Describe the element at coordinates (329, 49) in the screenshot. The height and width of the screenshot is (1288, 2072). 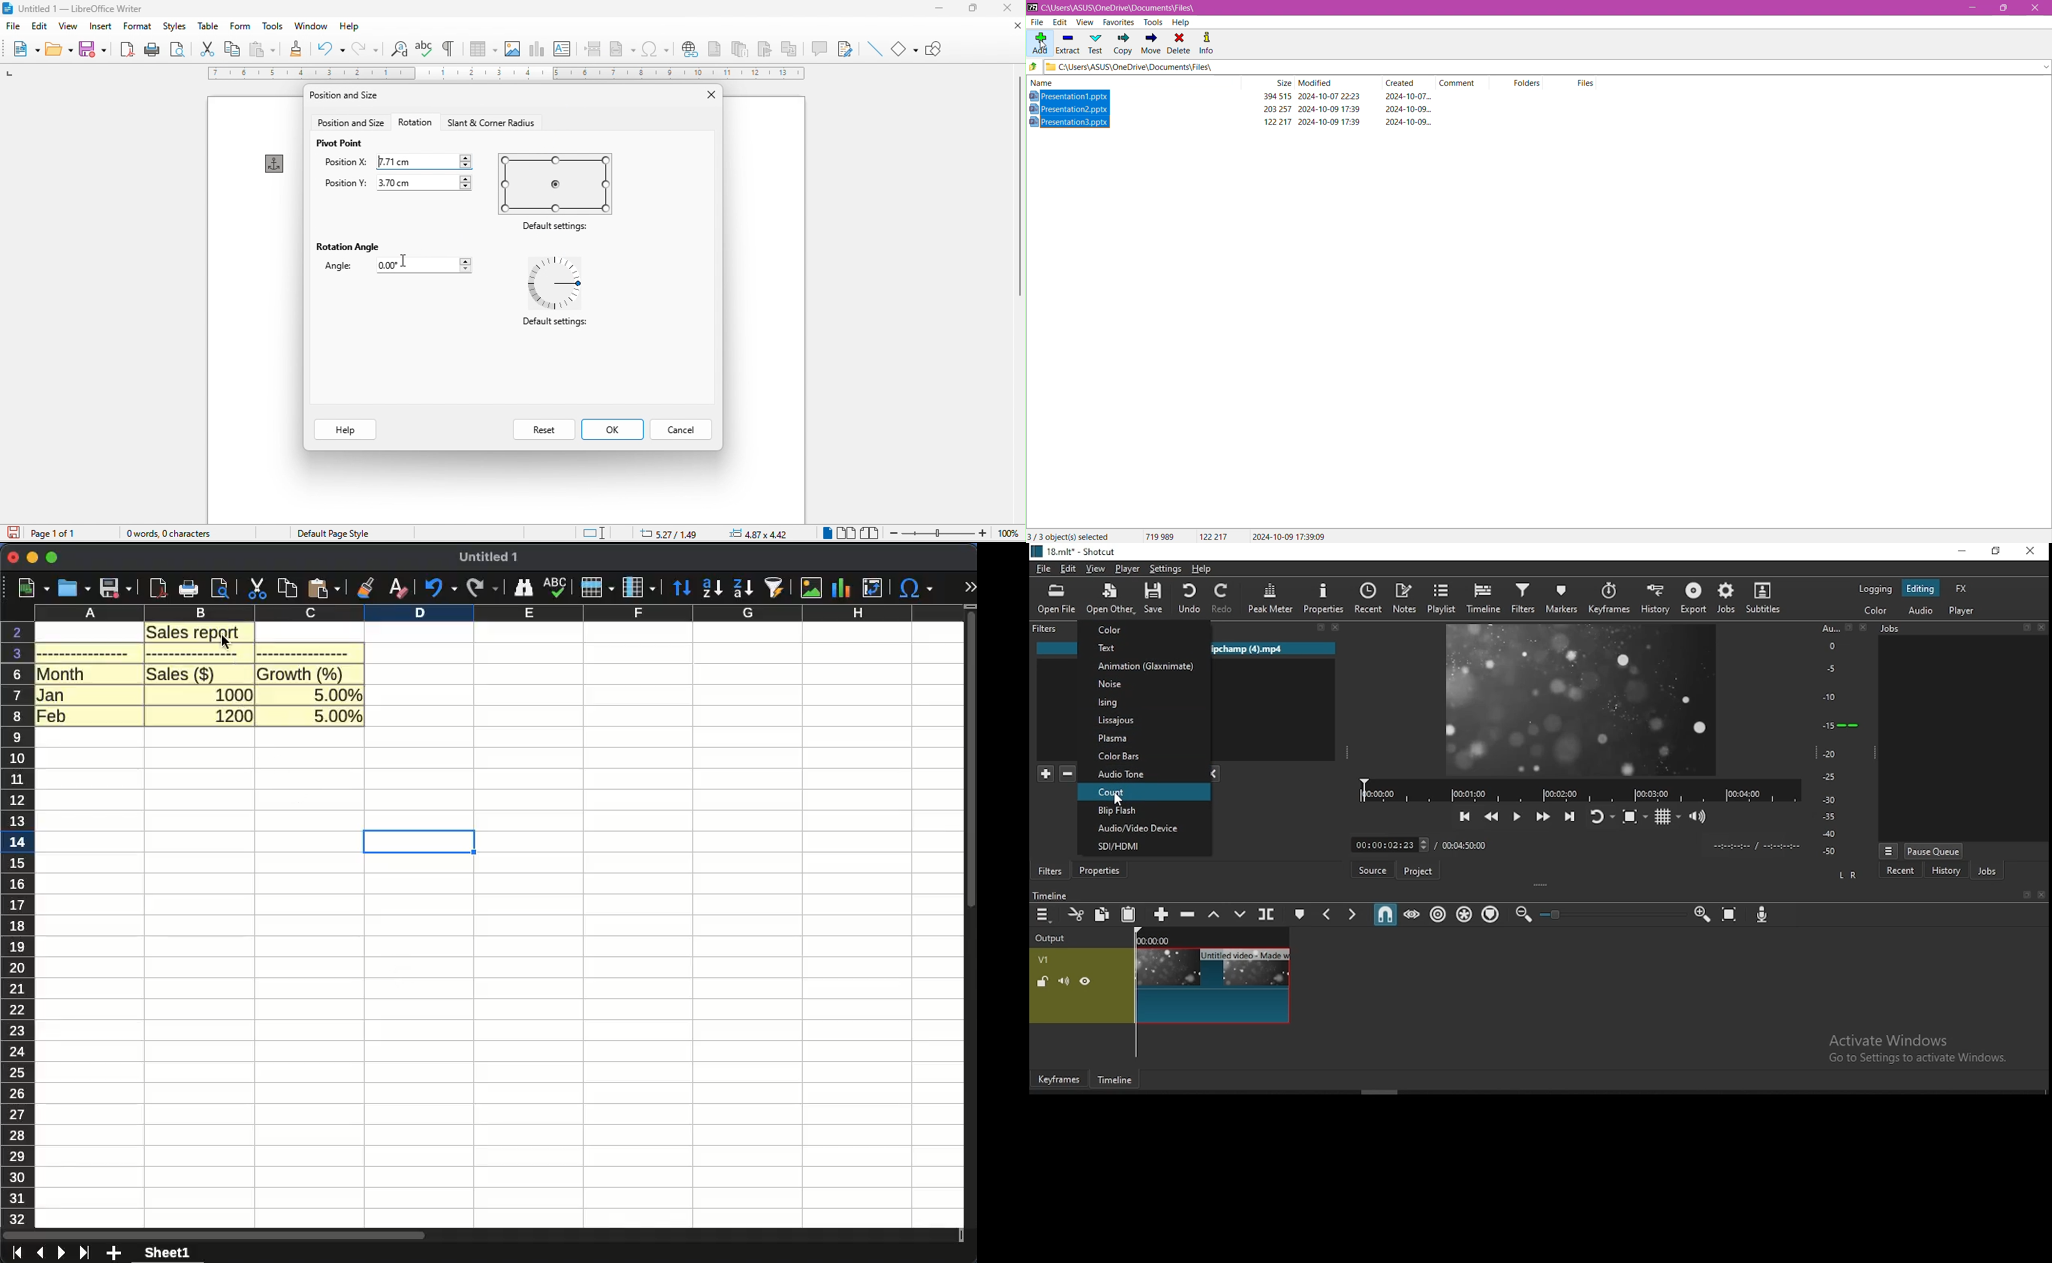
I see `undo` at that location.